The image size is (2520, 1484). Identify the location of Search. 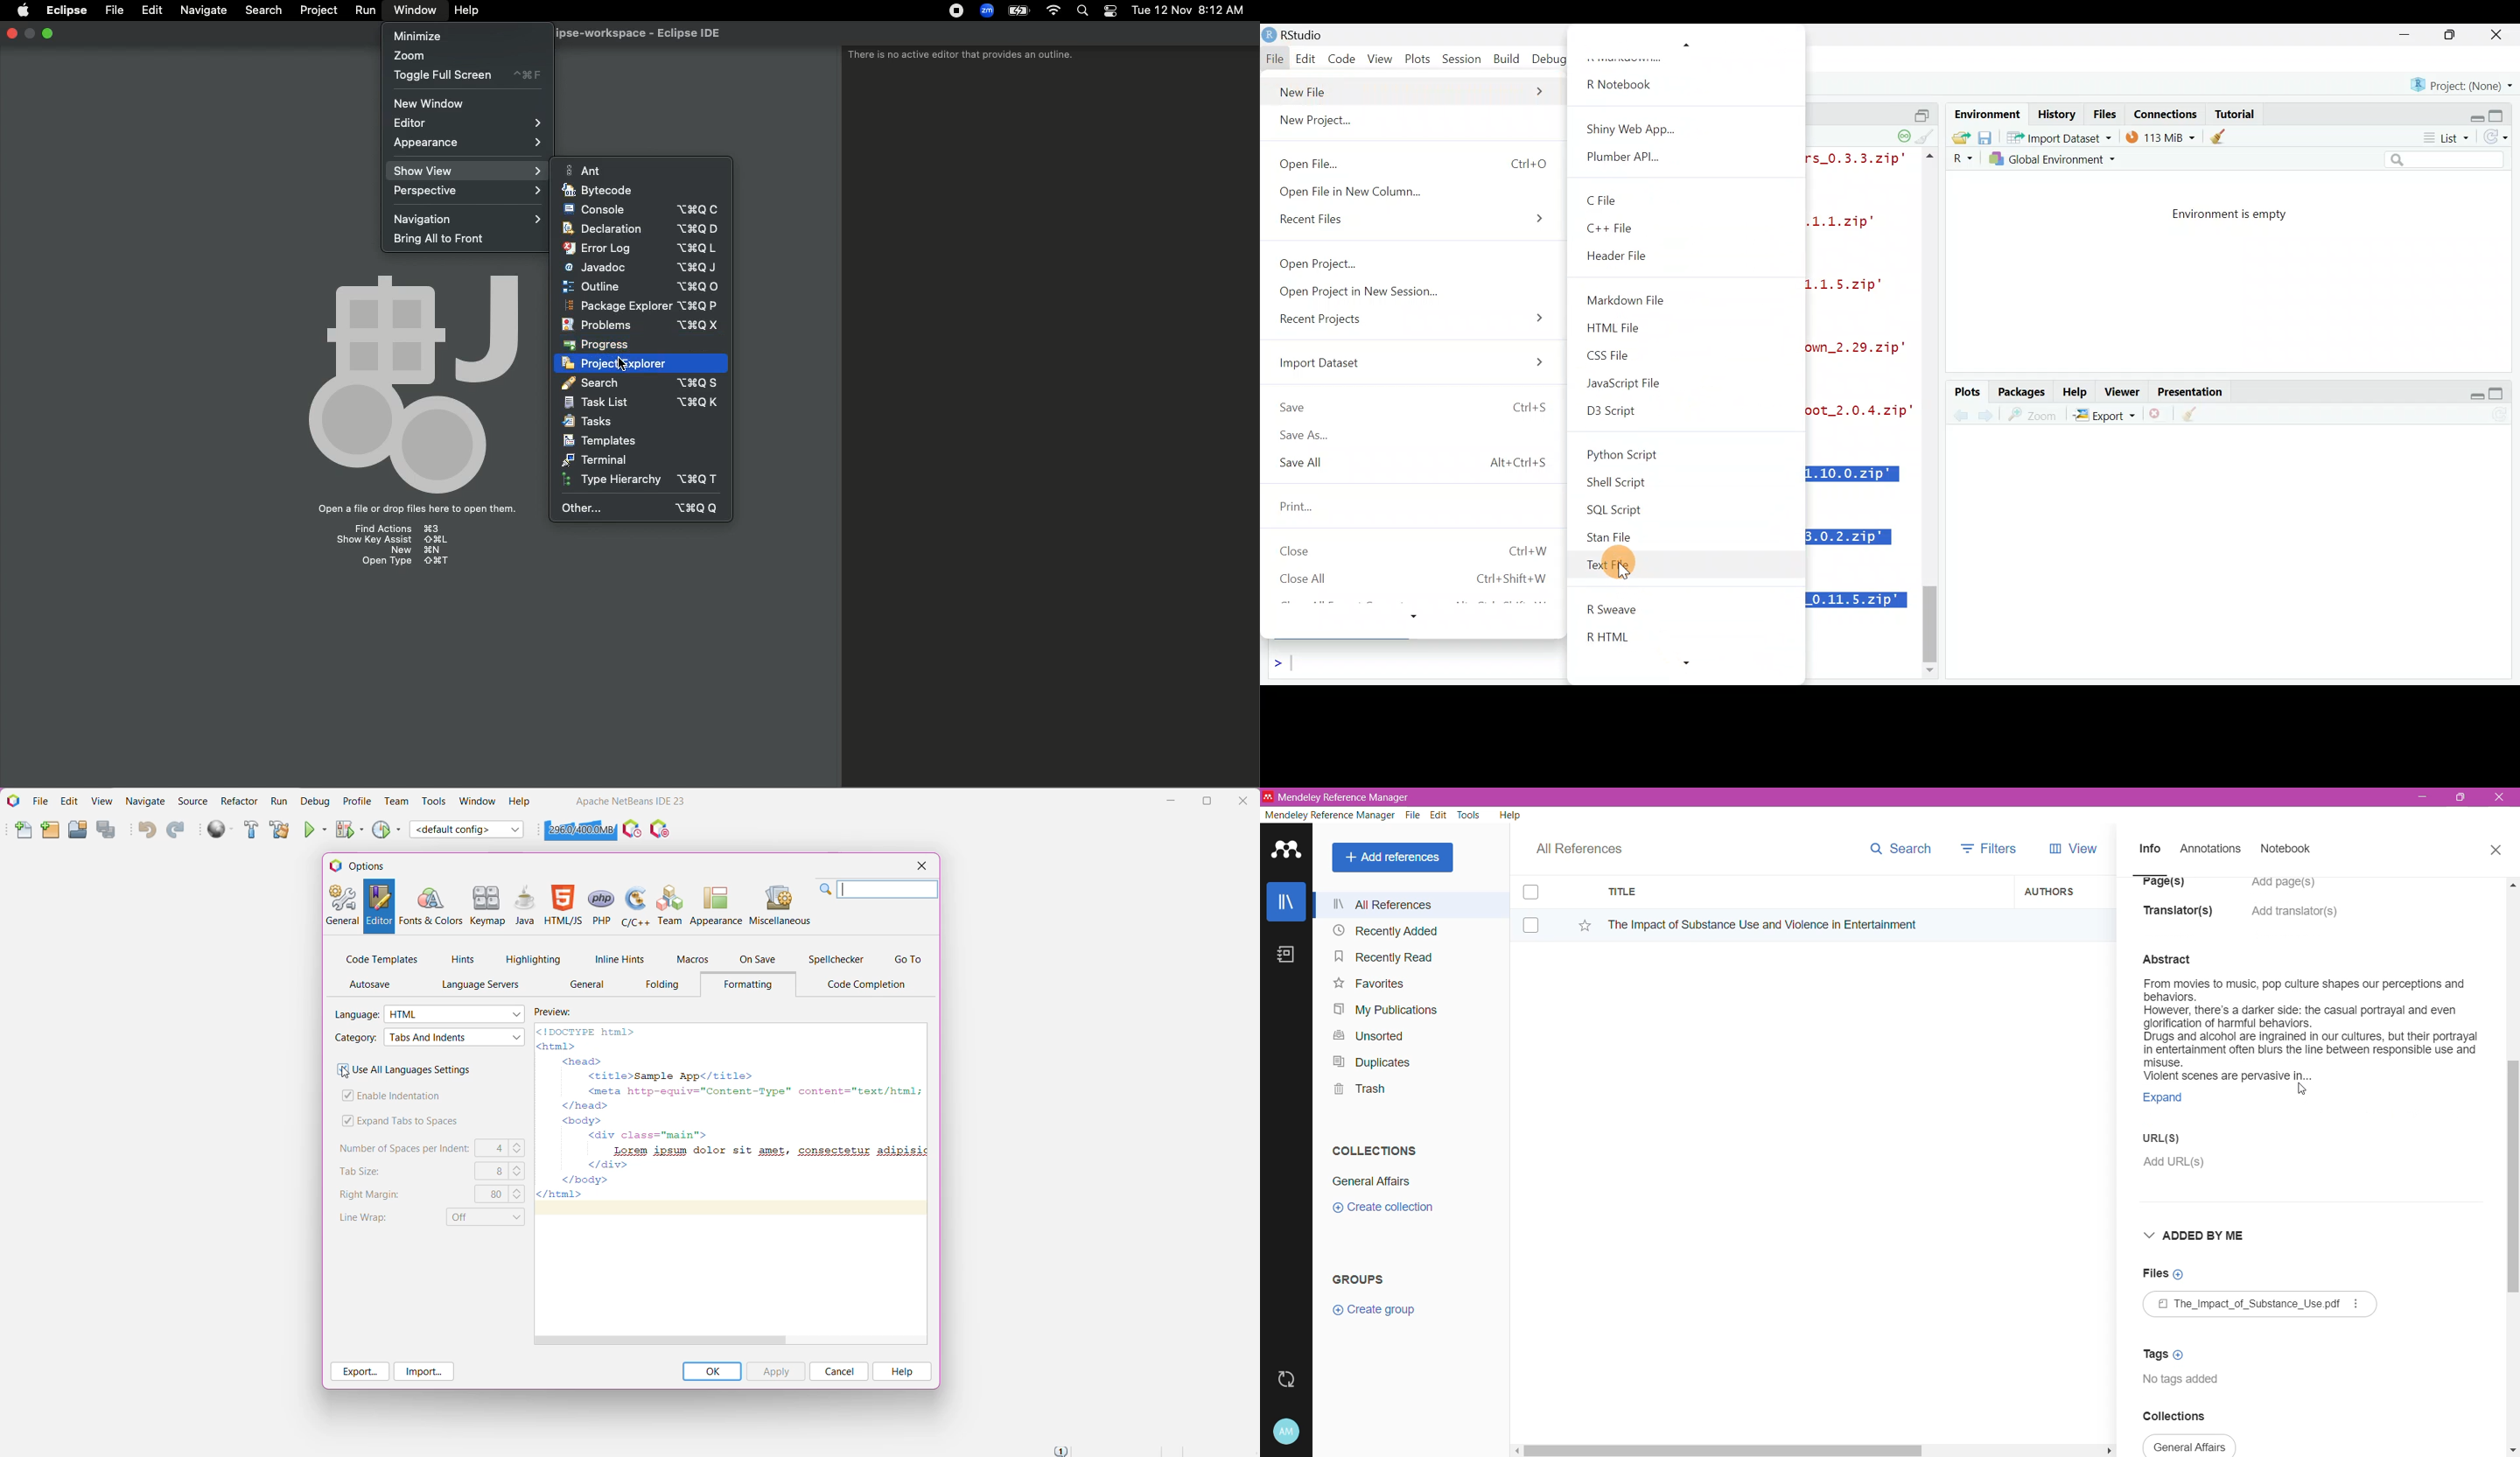
(1900, 846).